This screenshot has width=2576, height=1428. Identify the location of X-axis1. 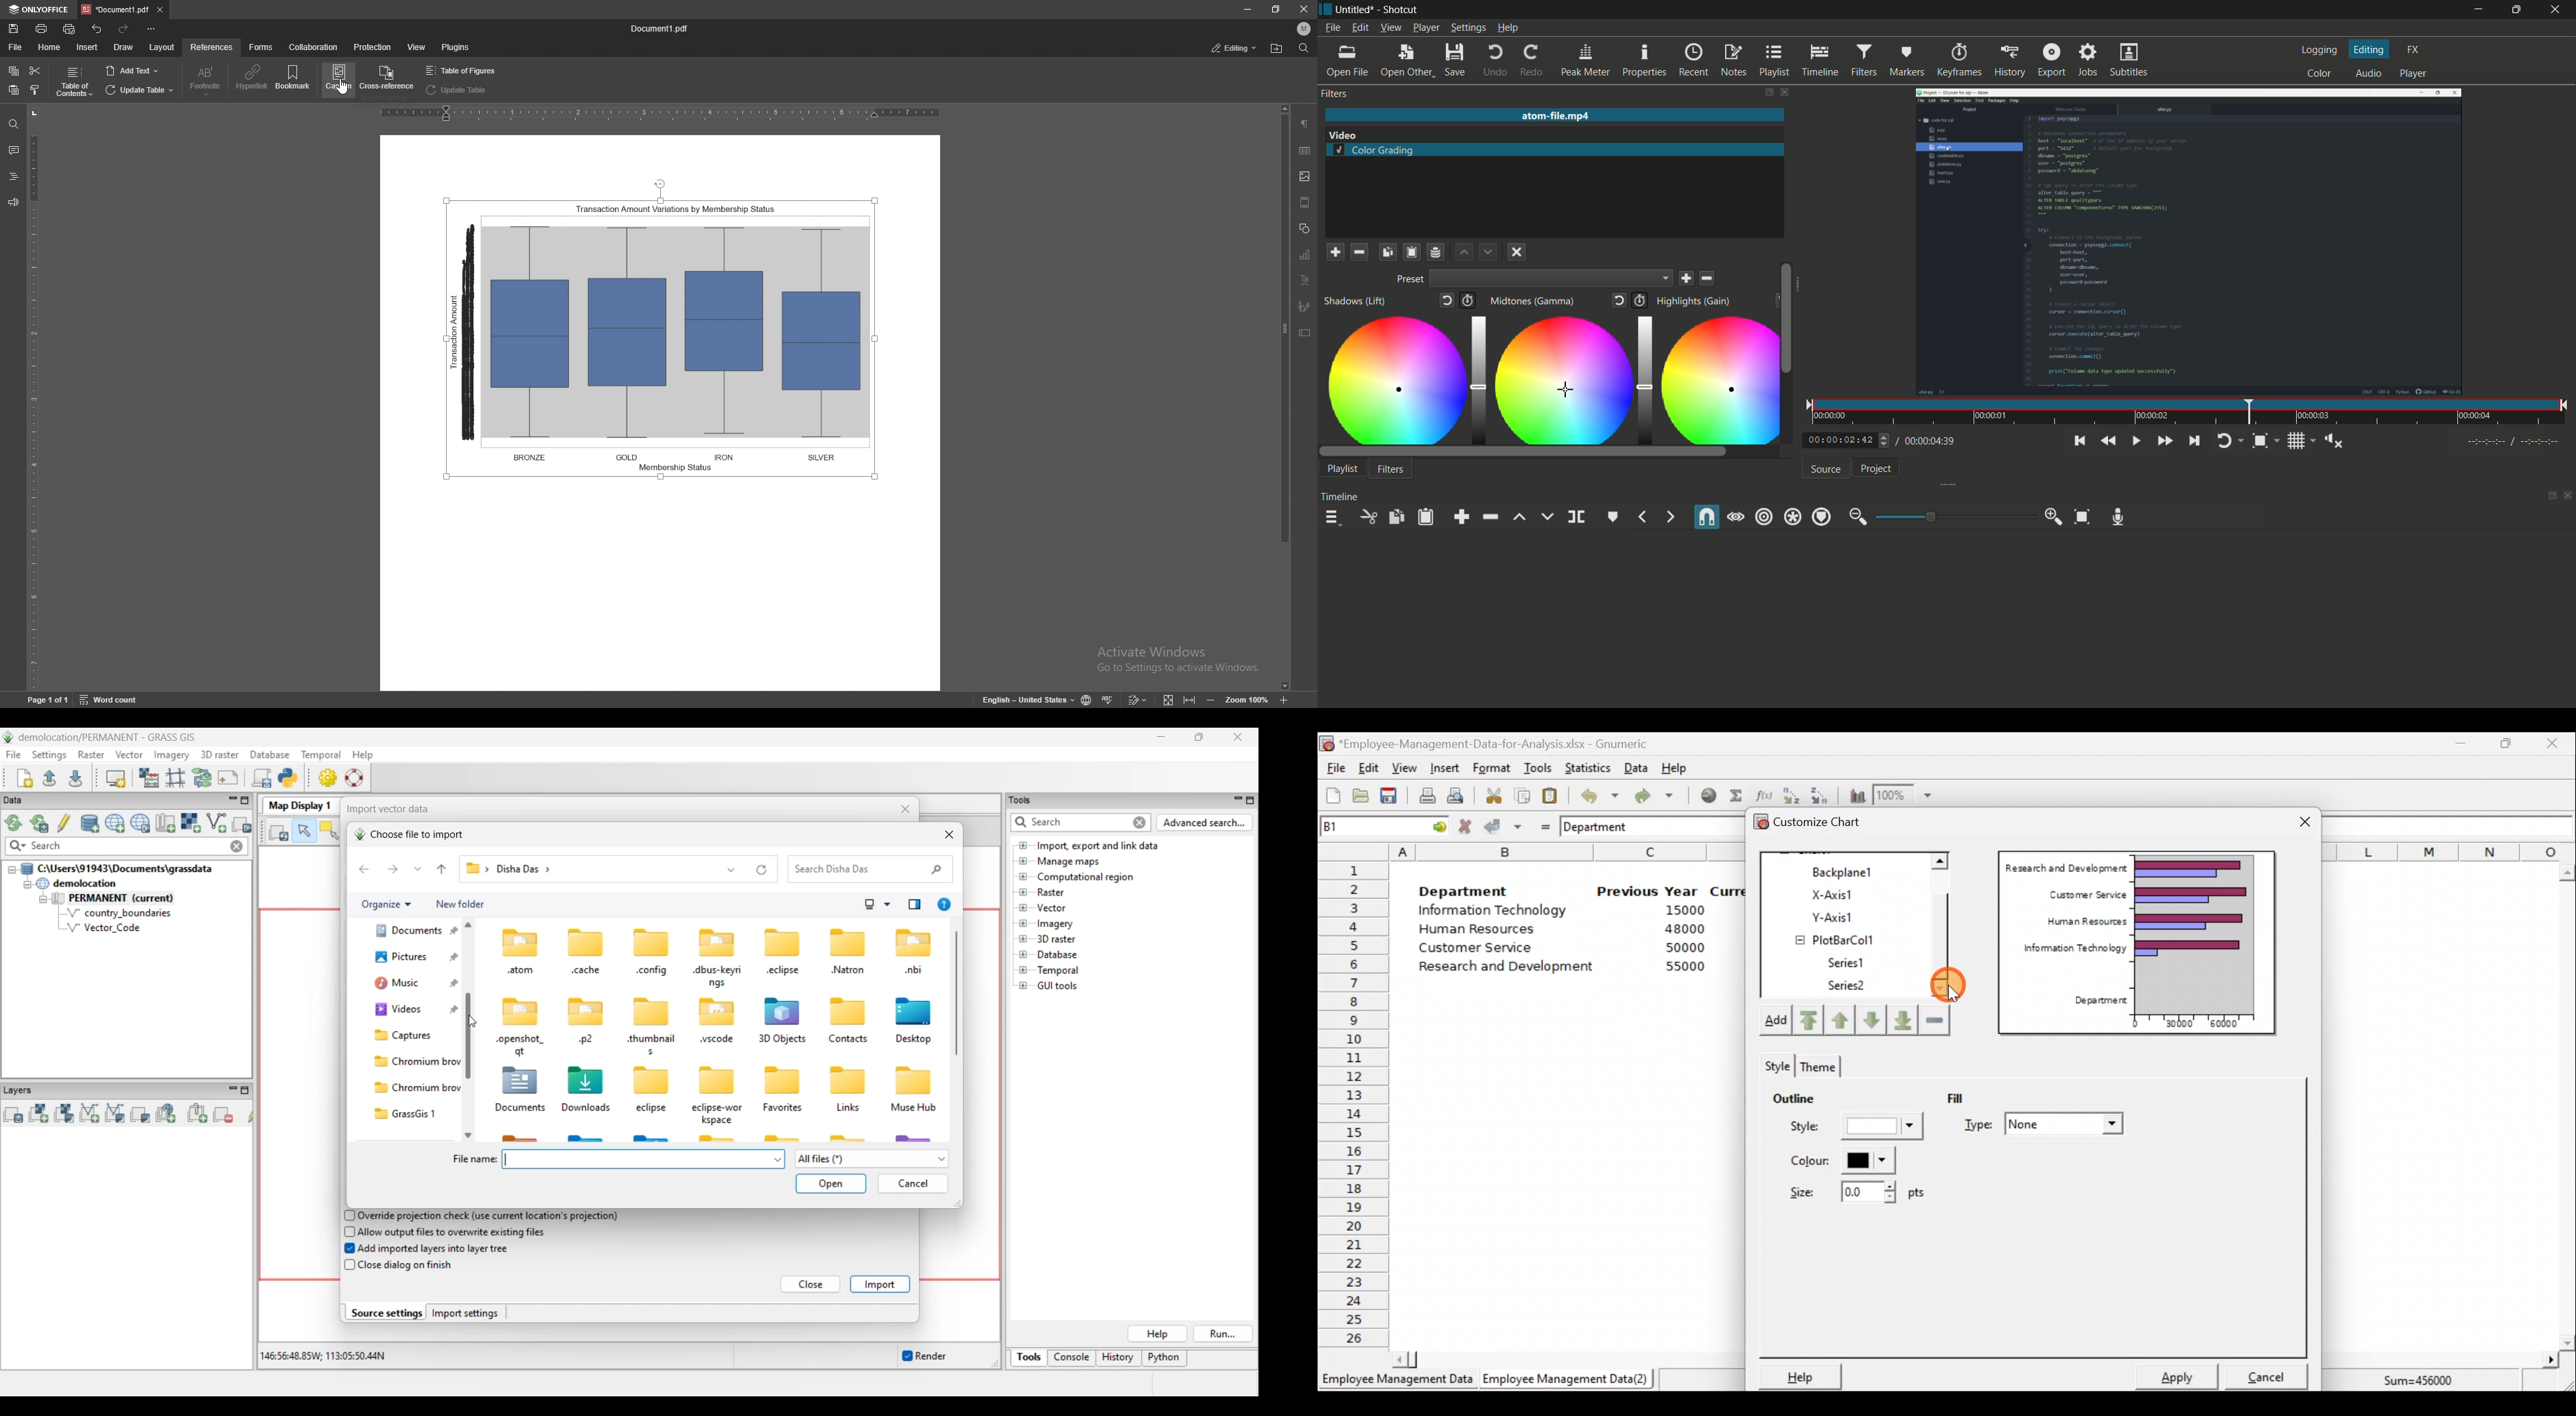
(1848, 892).